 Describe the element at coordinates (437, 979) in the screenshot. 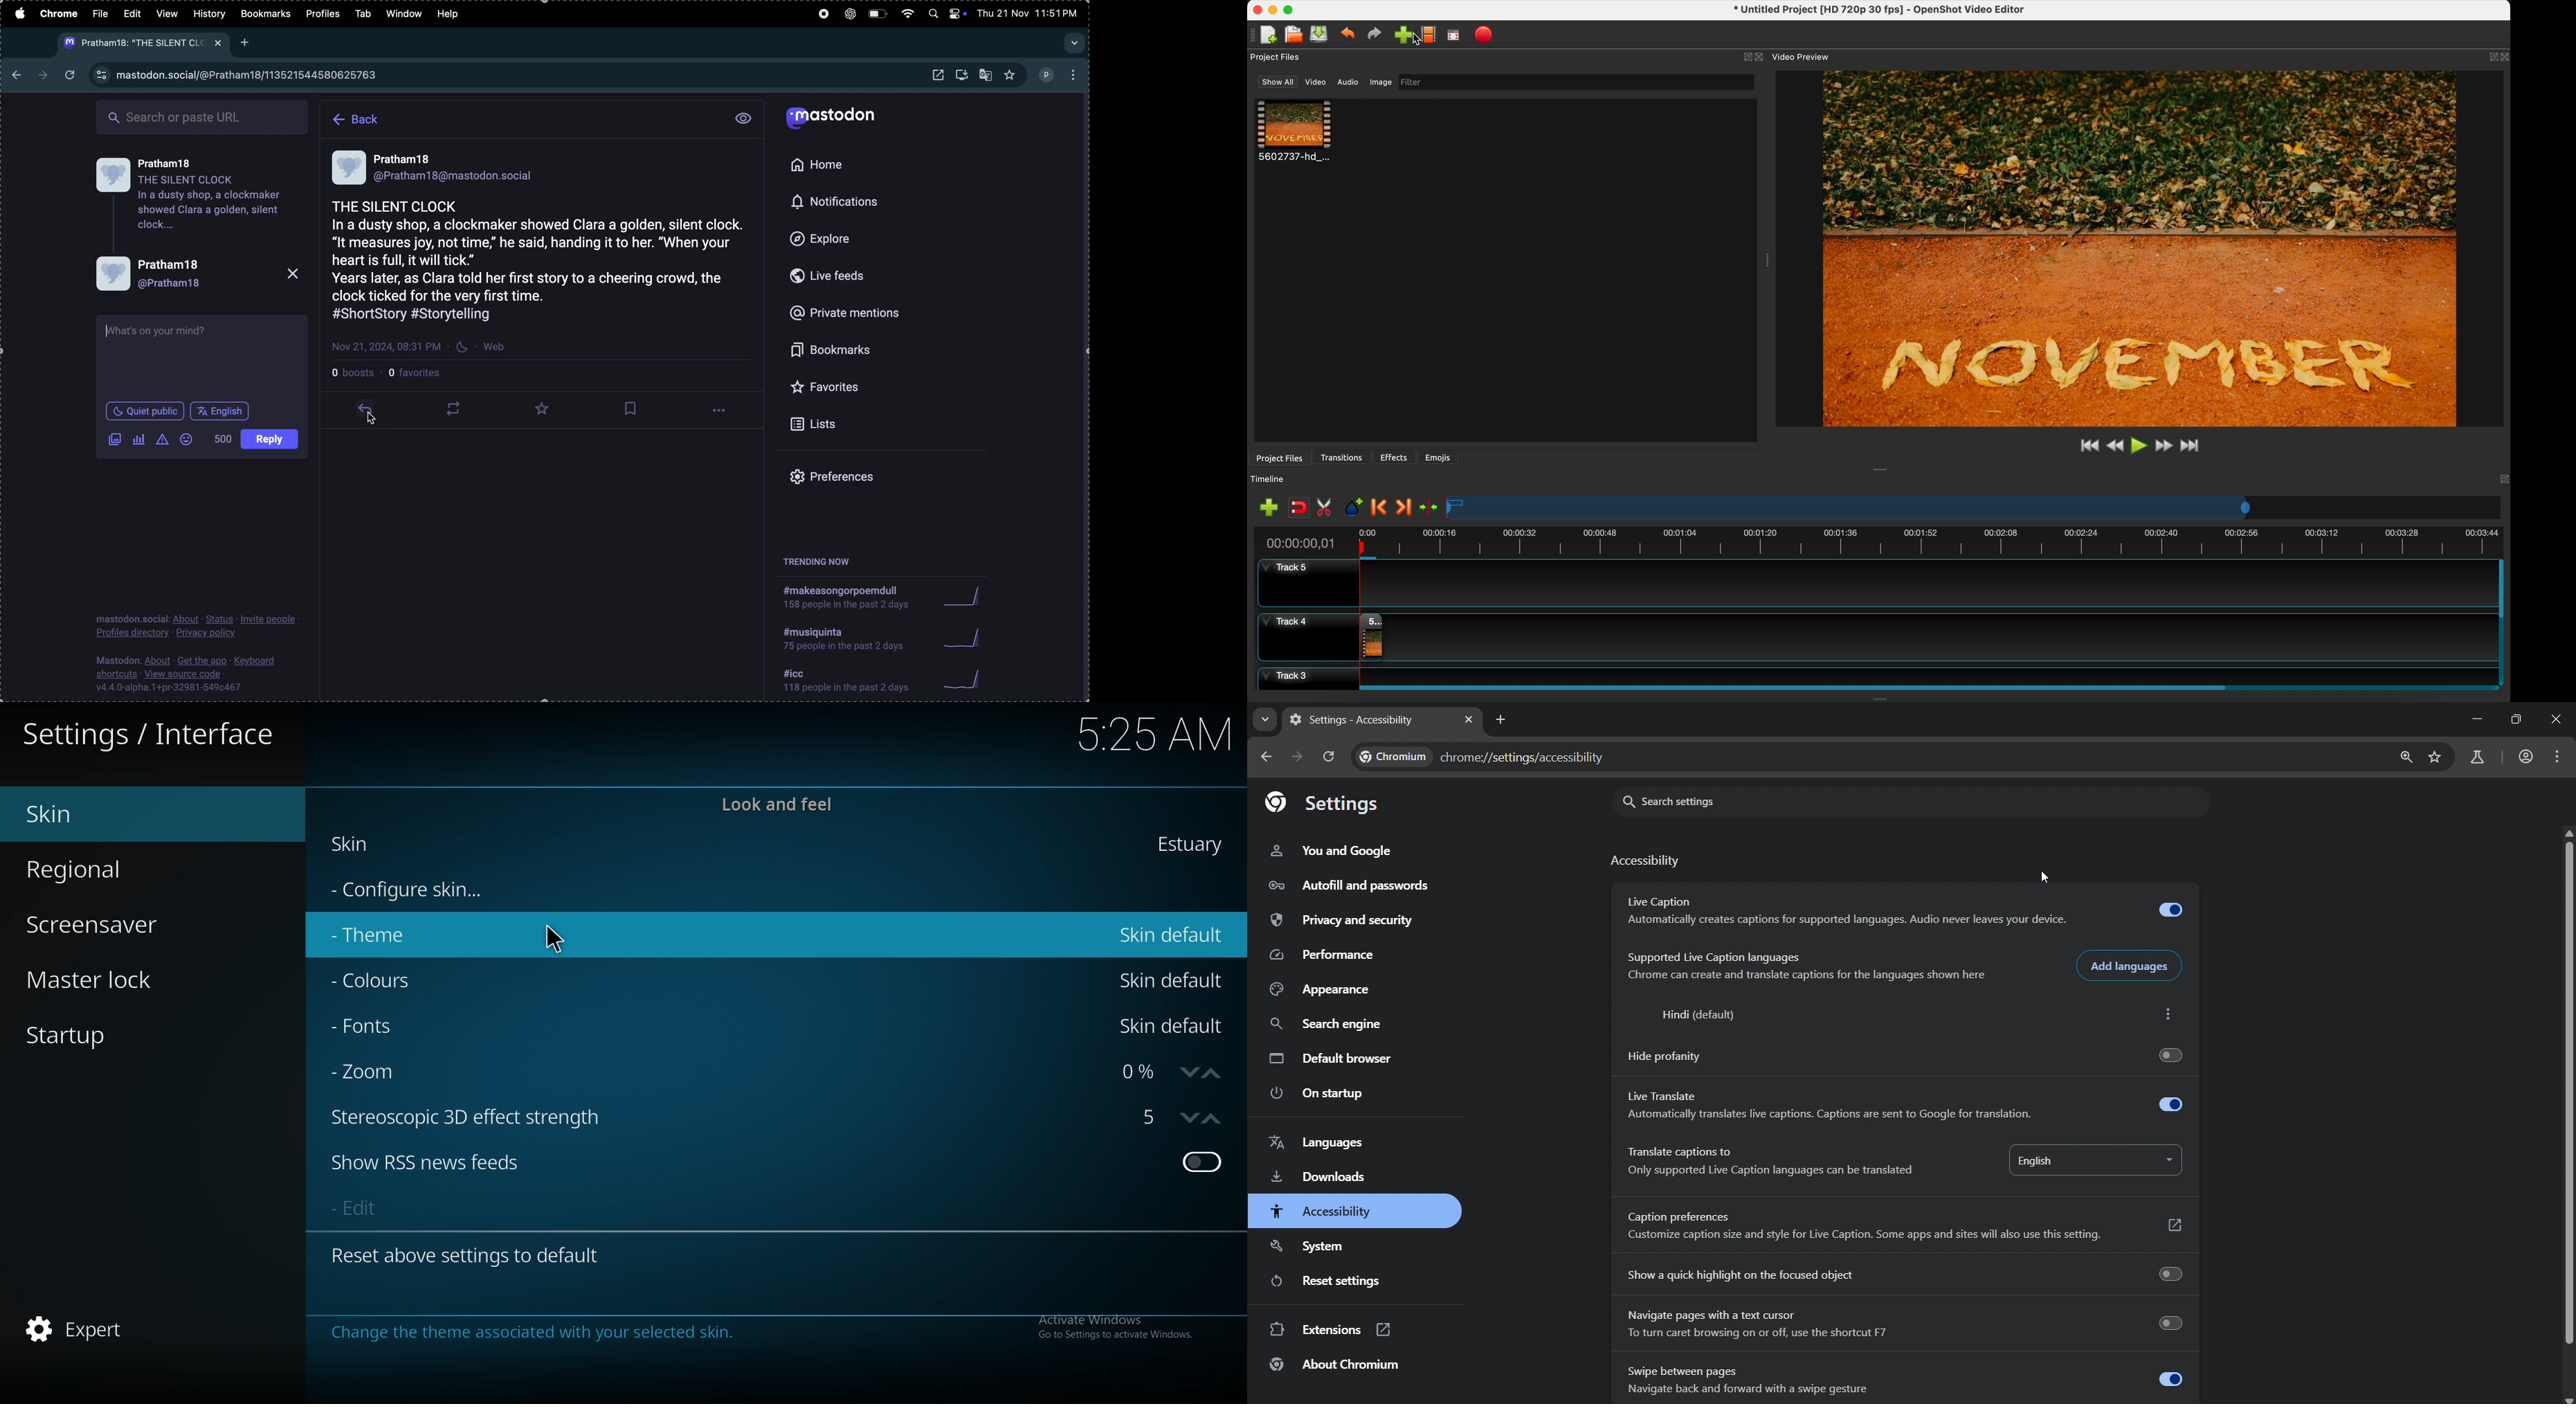

I see `colours` at that location.